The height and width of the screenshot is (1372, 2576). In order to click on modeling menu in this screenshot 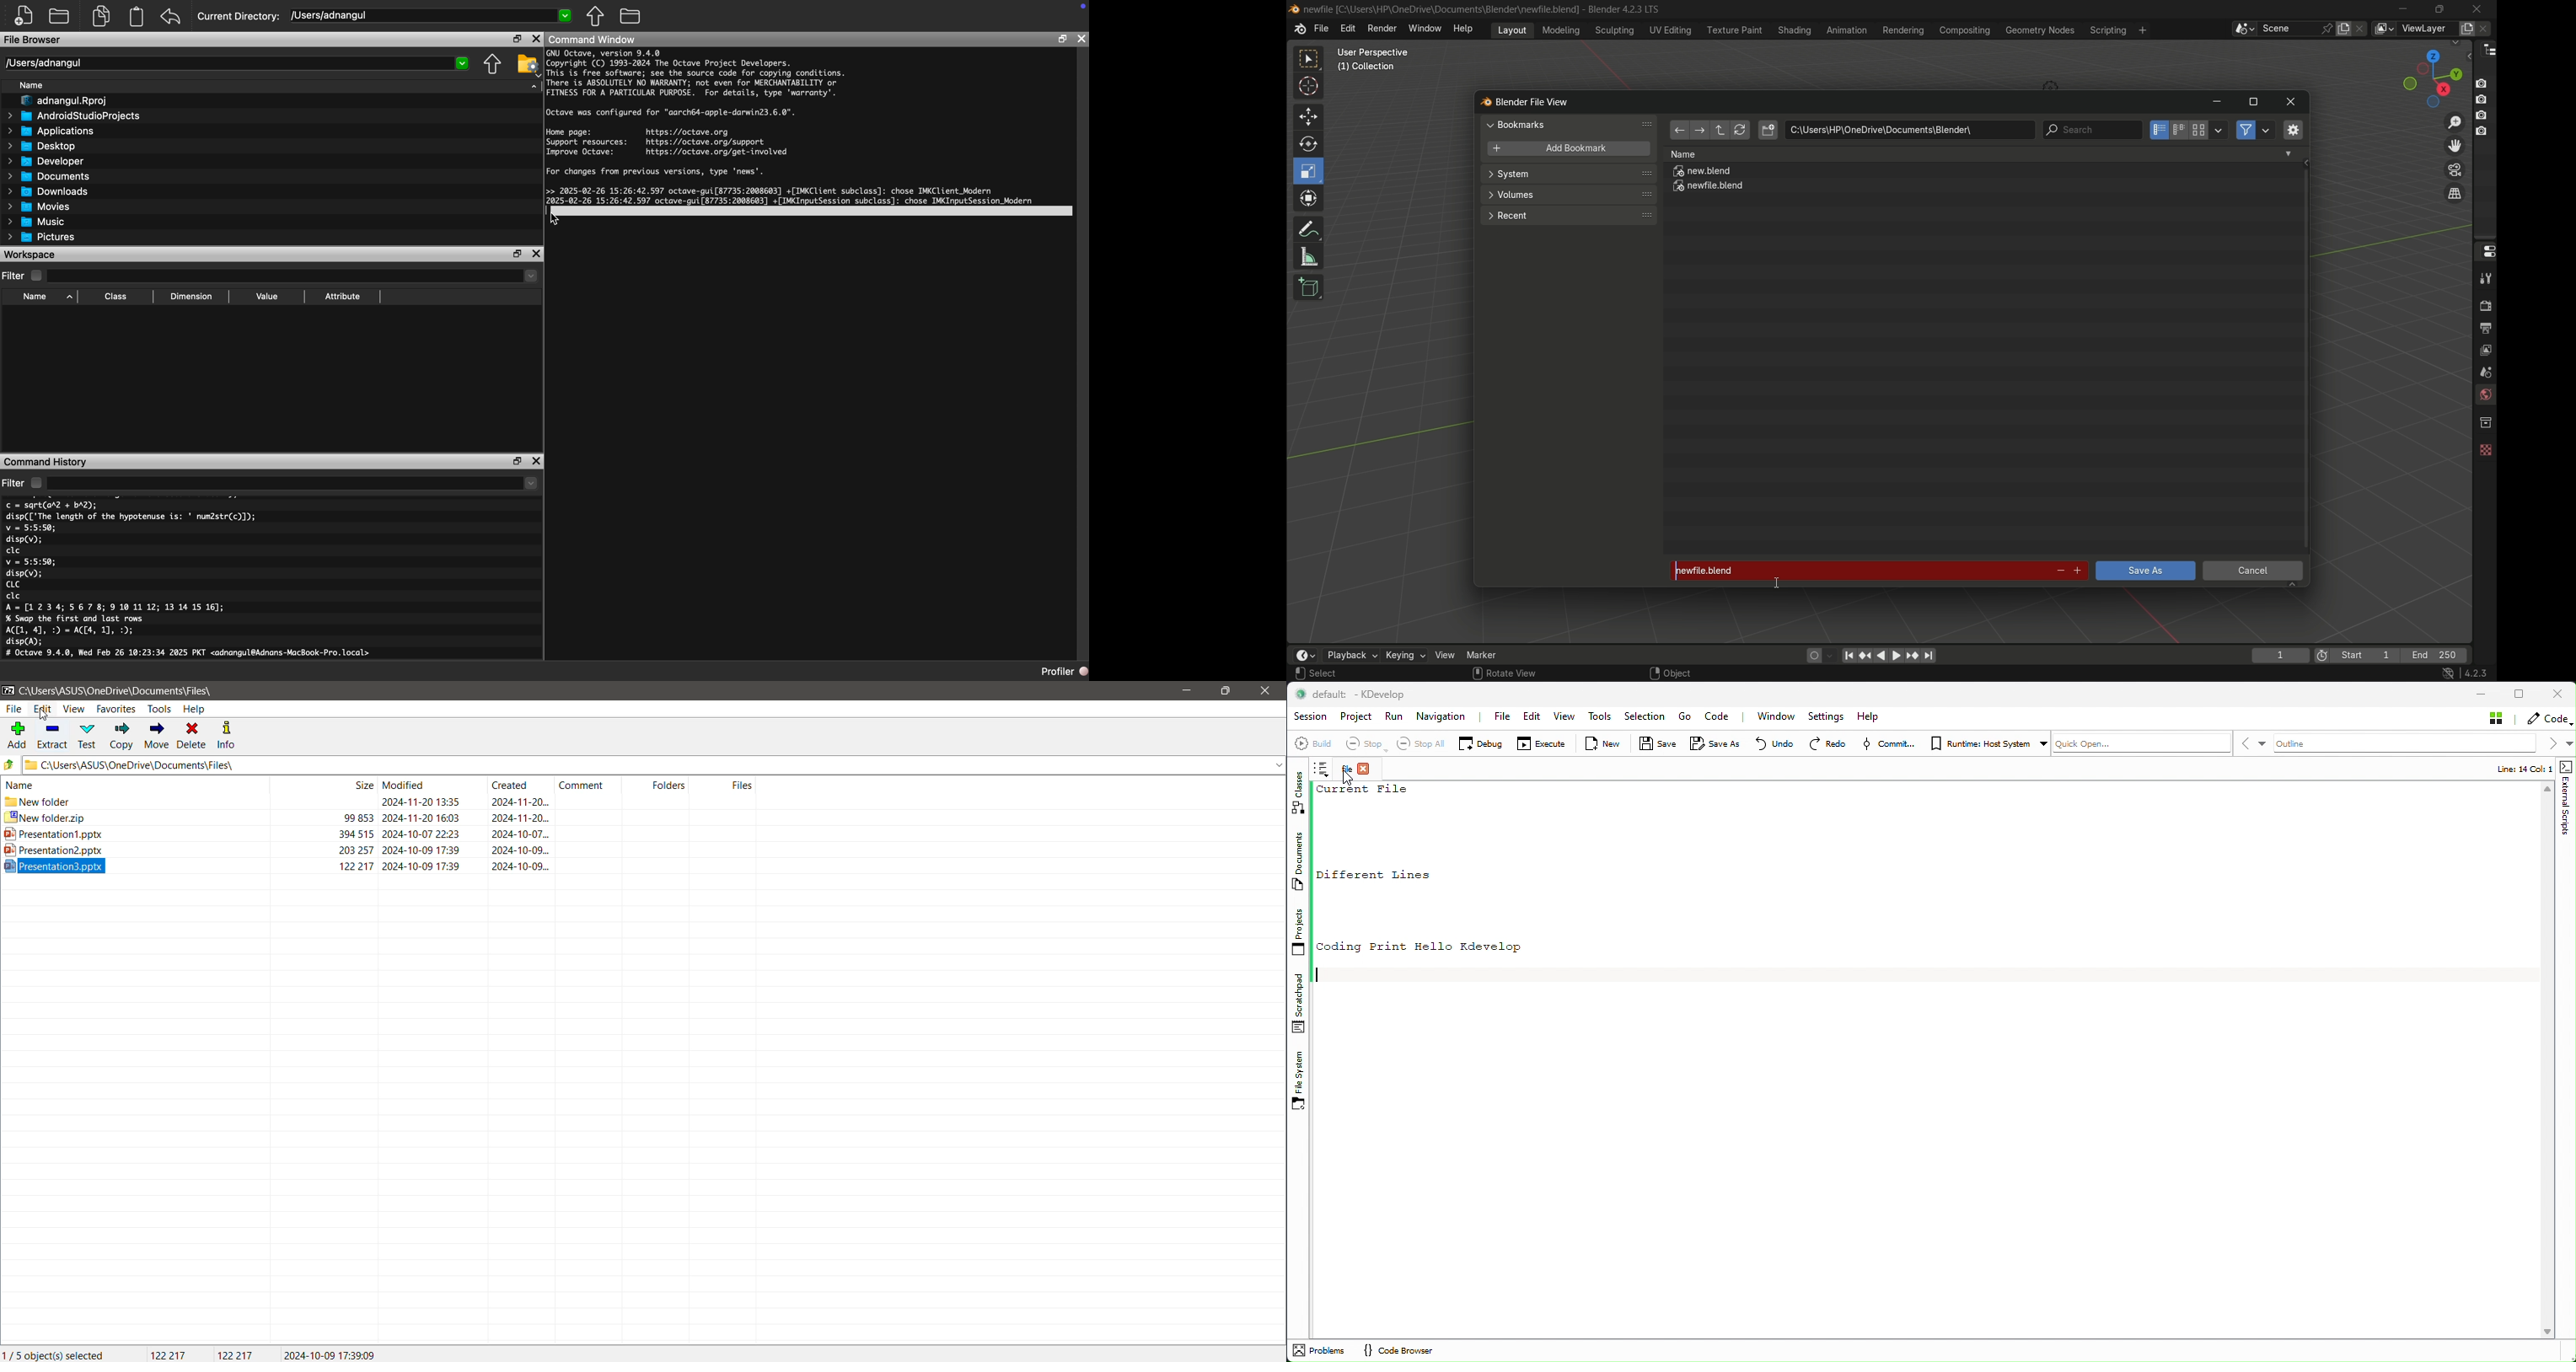, I will do `click(1562, 29)`.